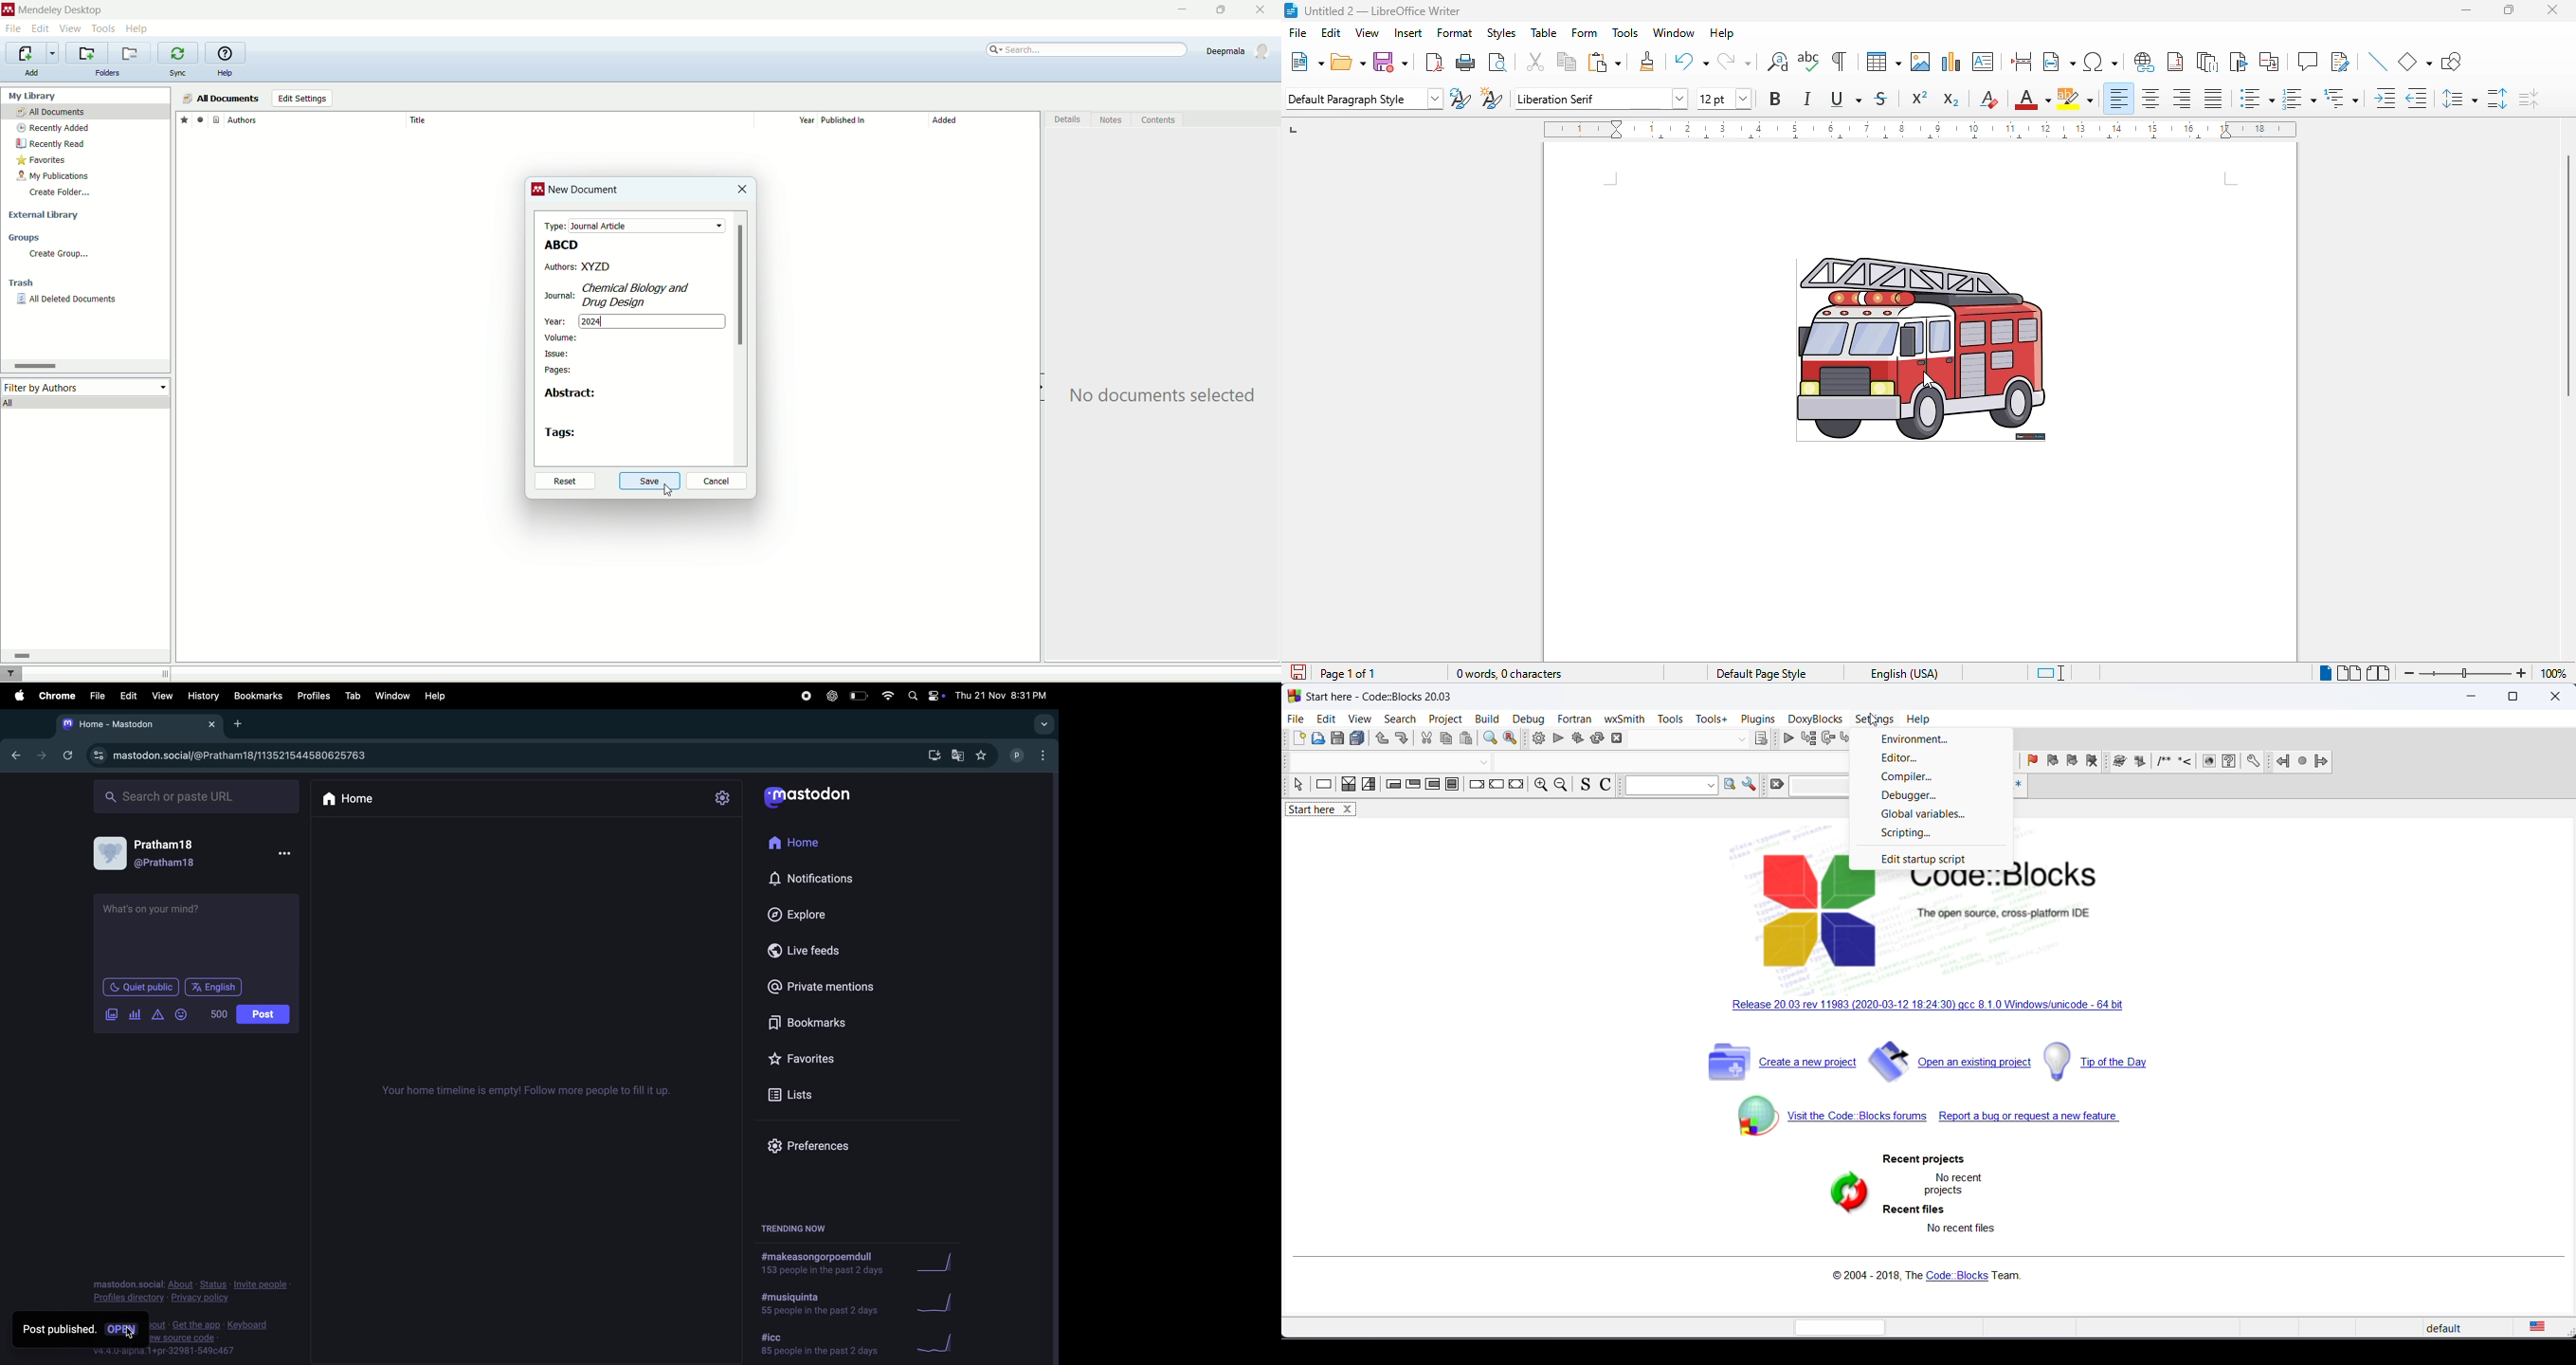 Image resolution: width=2576 pixels, height=1372 pixels. Describe the element at coordinates (1808, 739) in the screenshot. I see `run from cursor` at that location.